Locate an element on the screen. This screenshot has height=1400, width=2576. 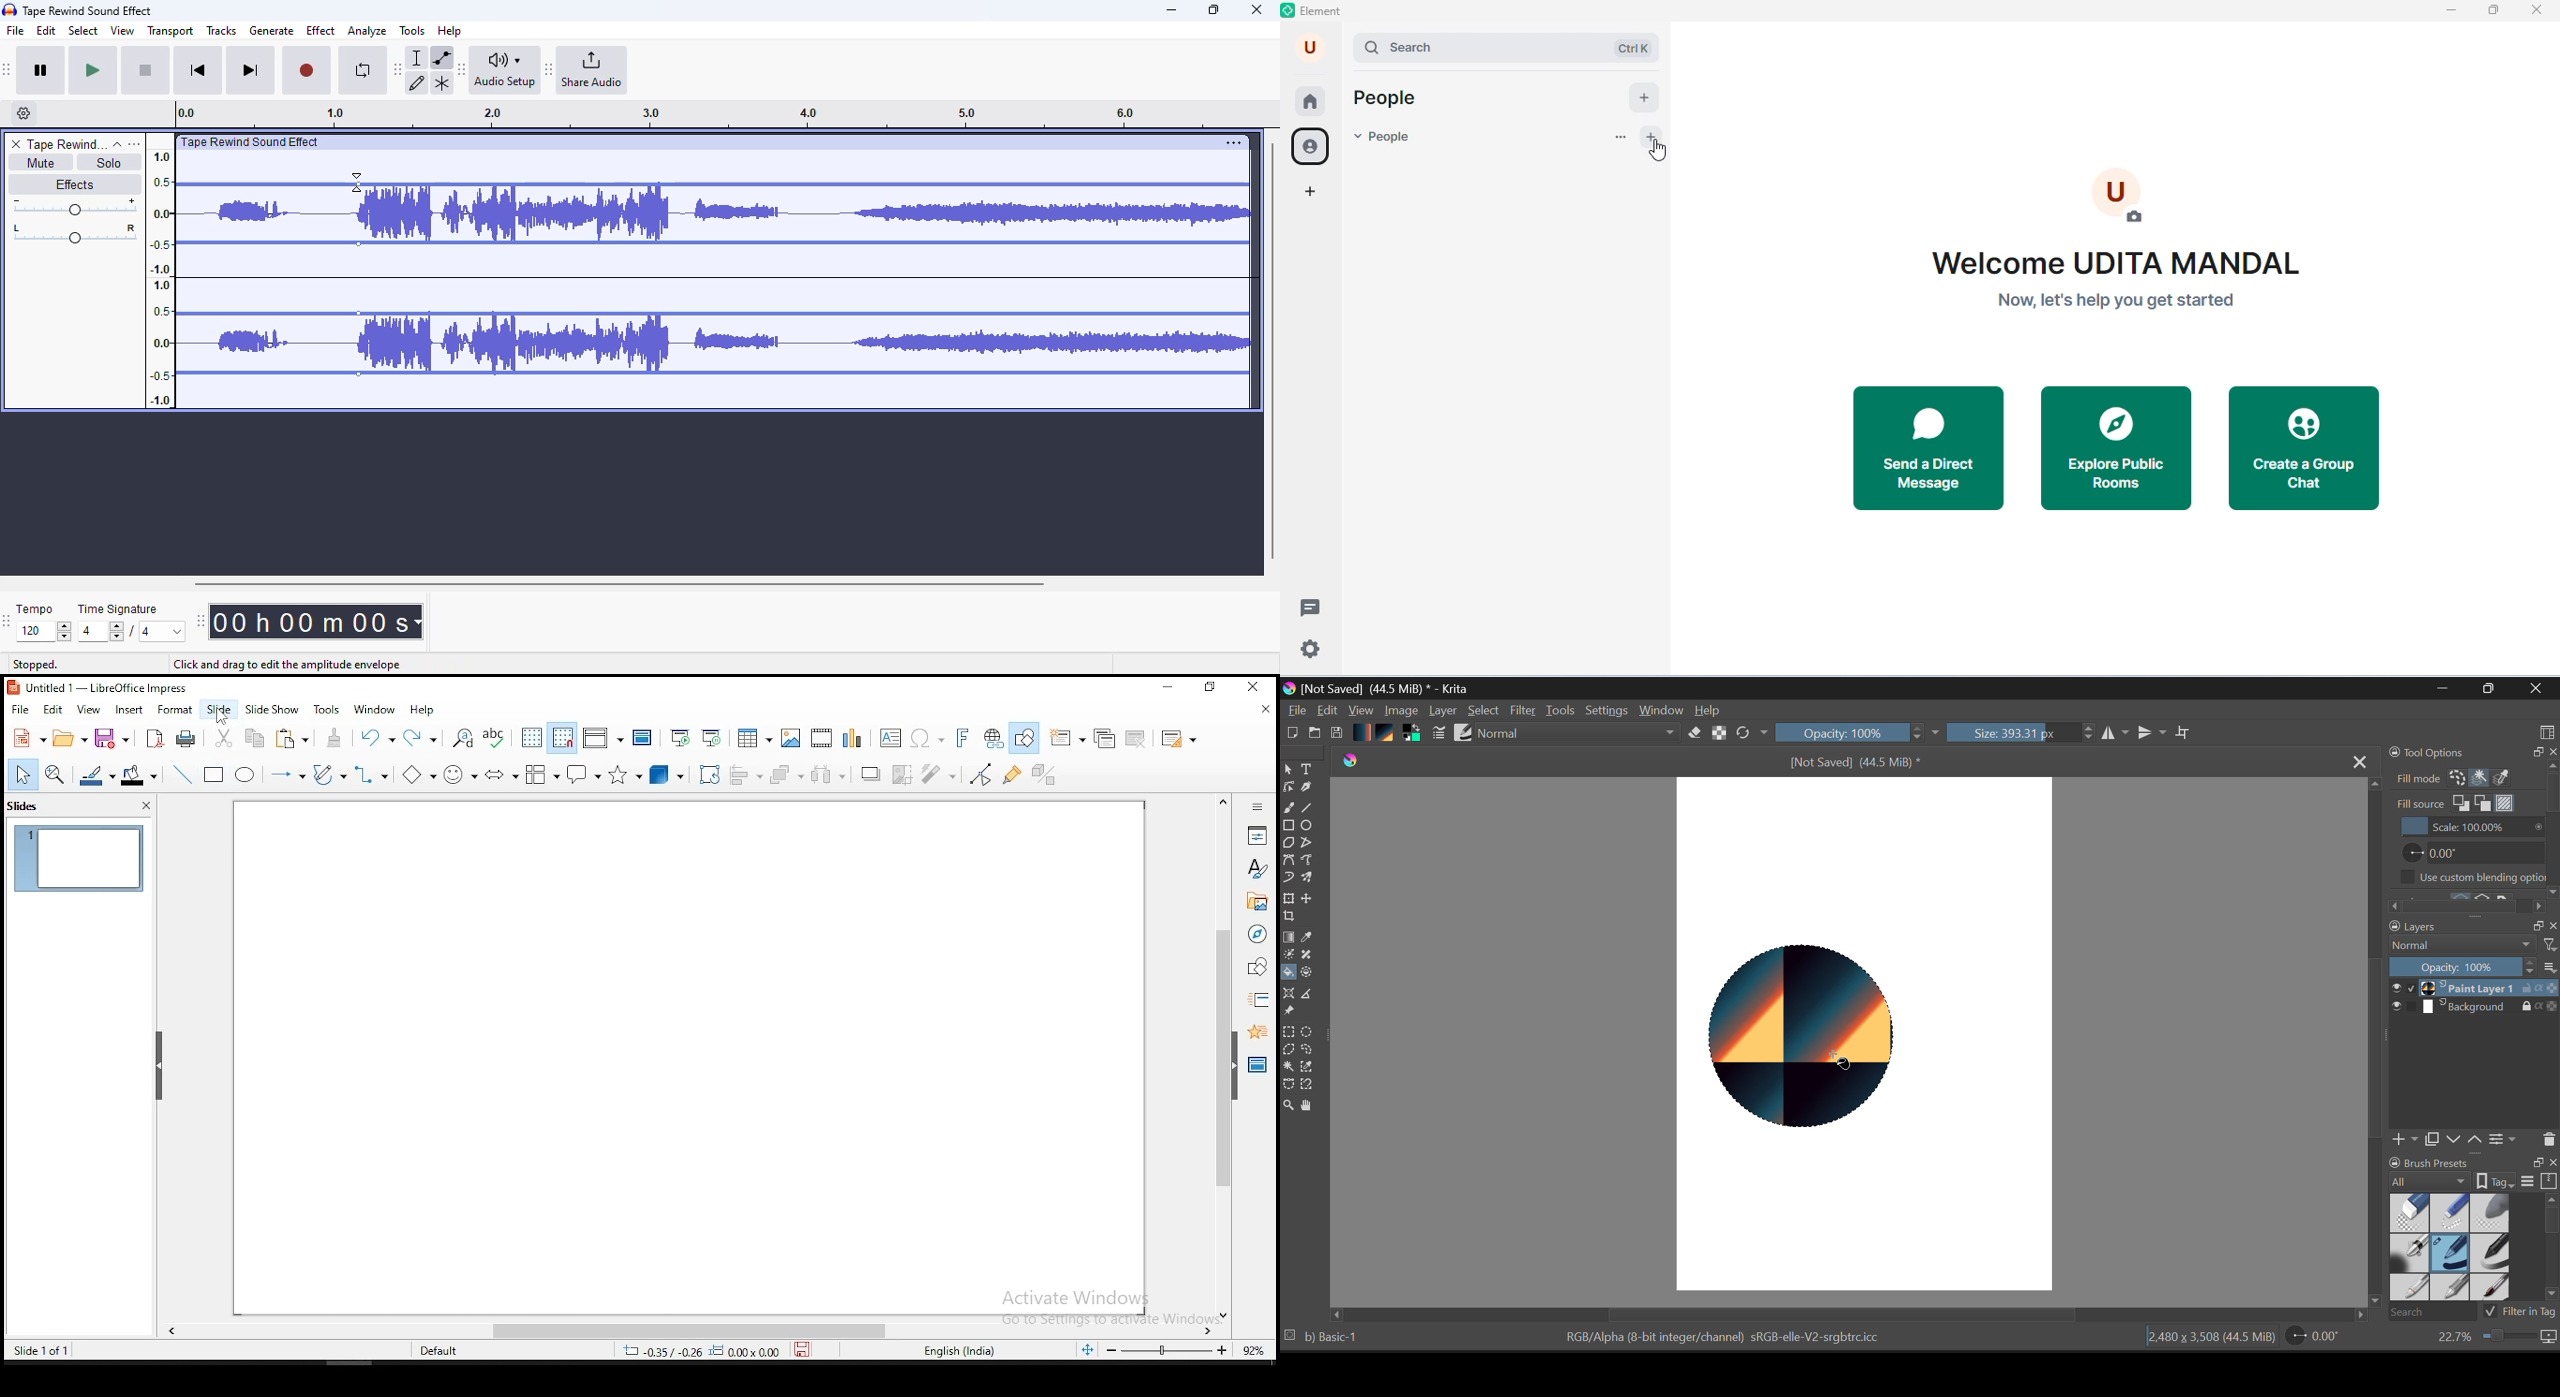
text box is located at coordinates (891, 739).